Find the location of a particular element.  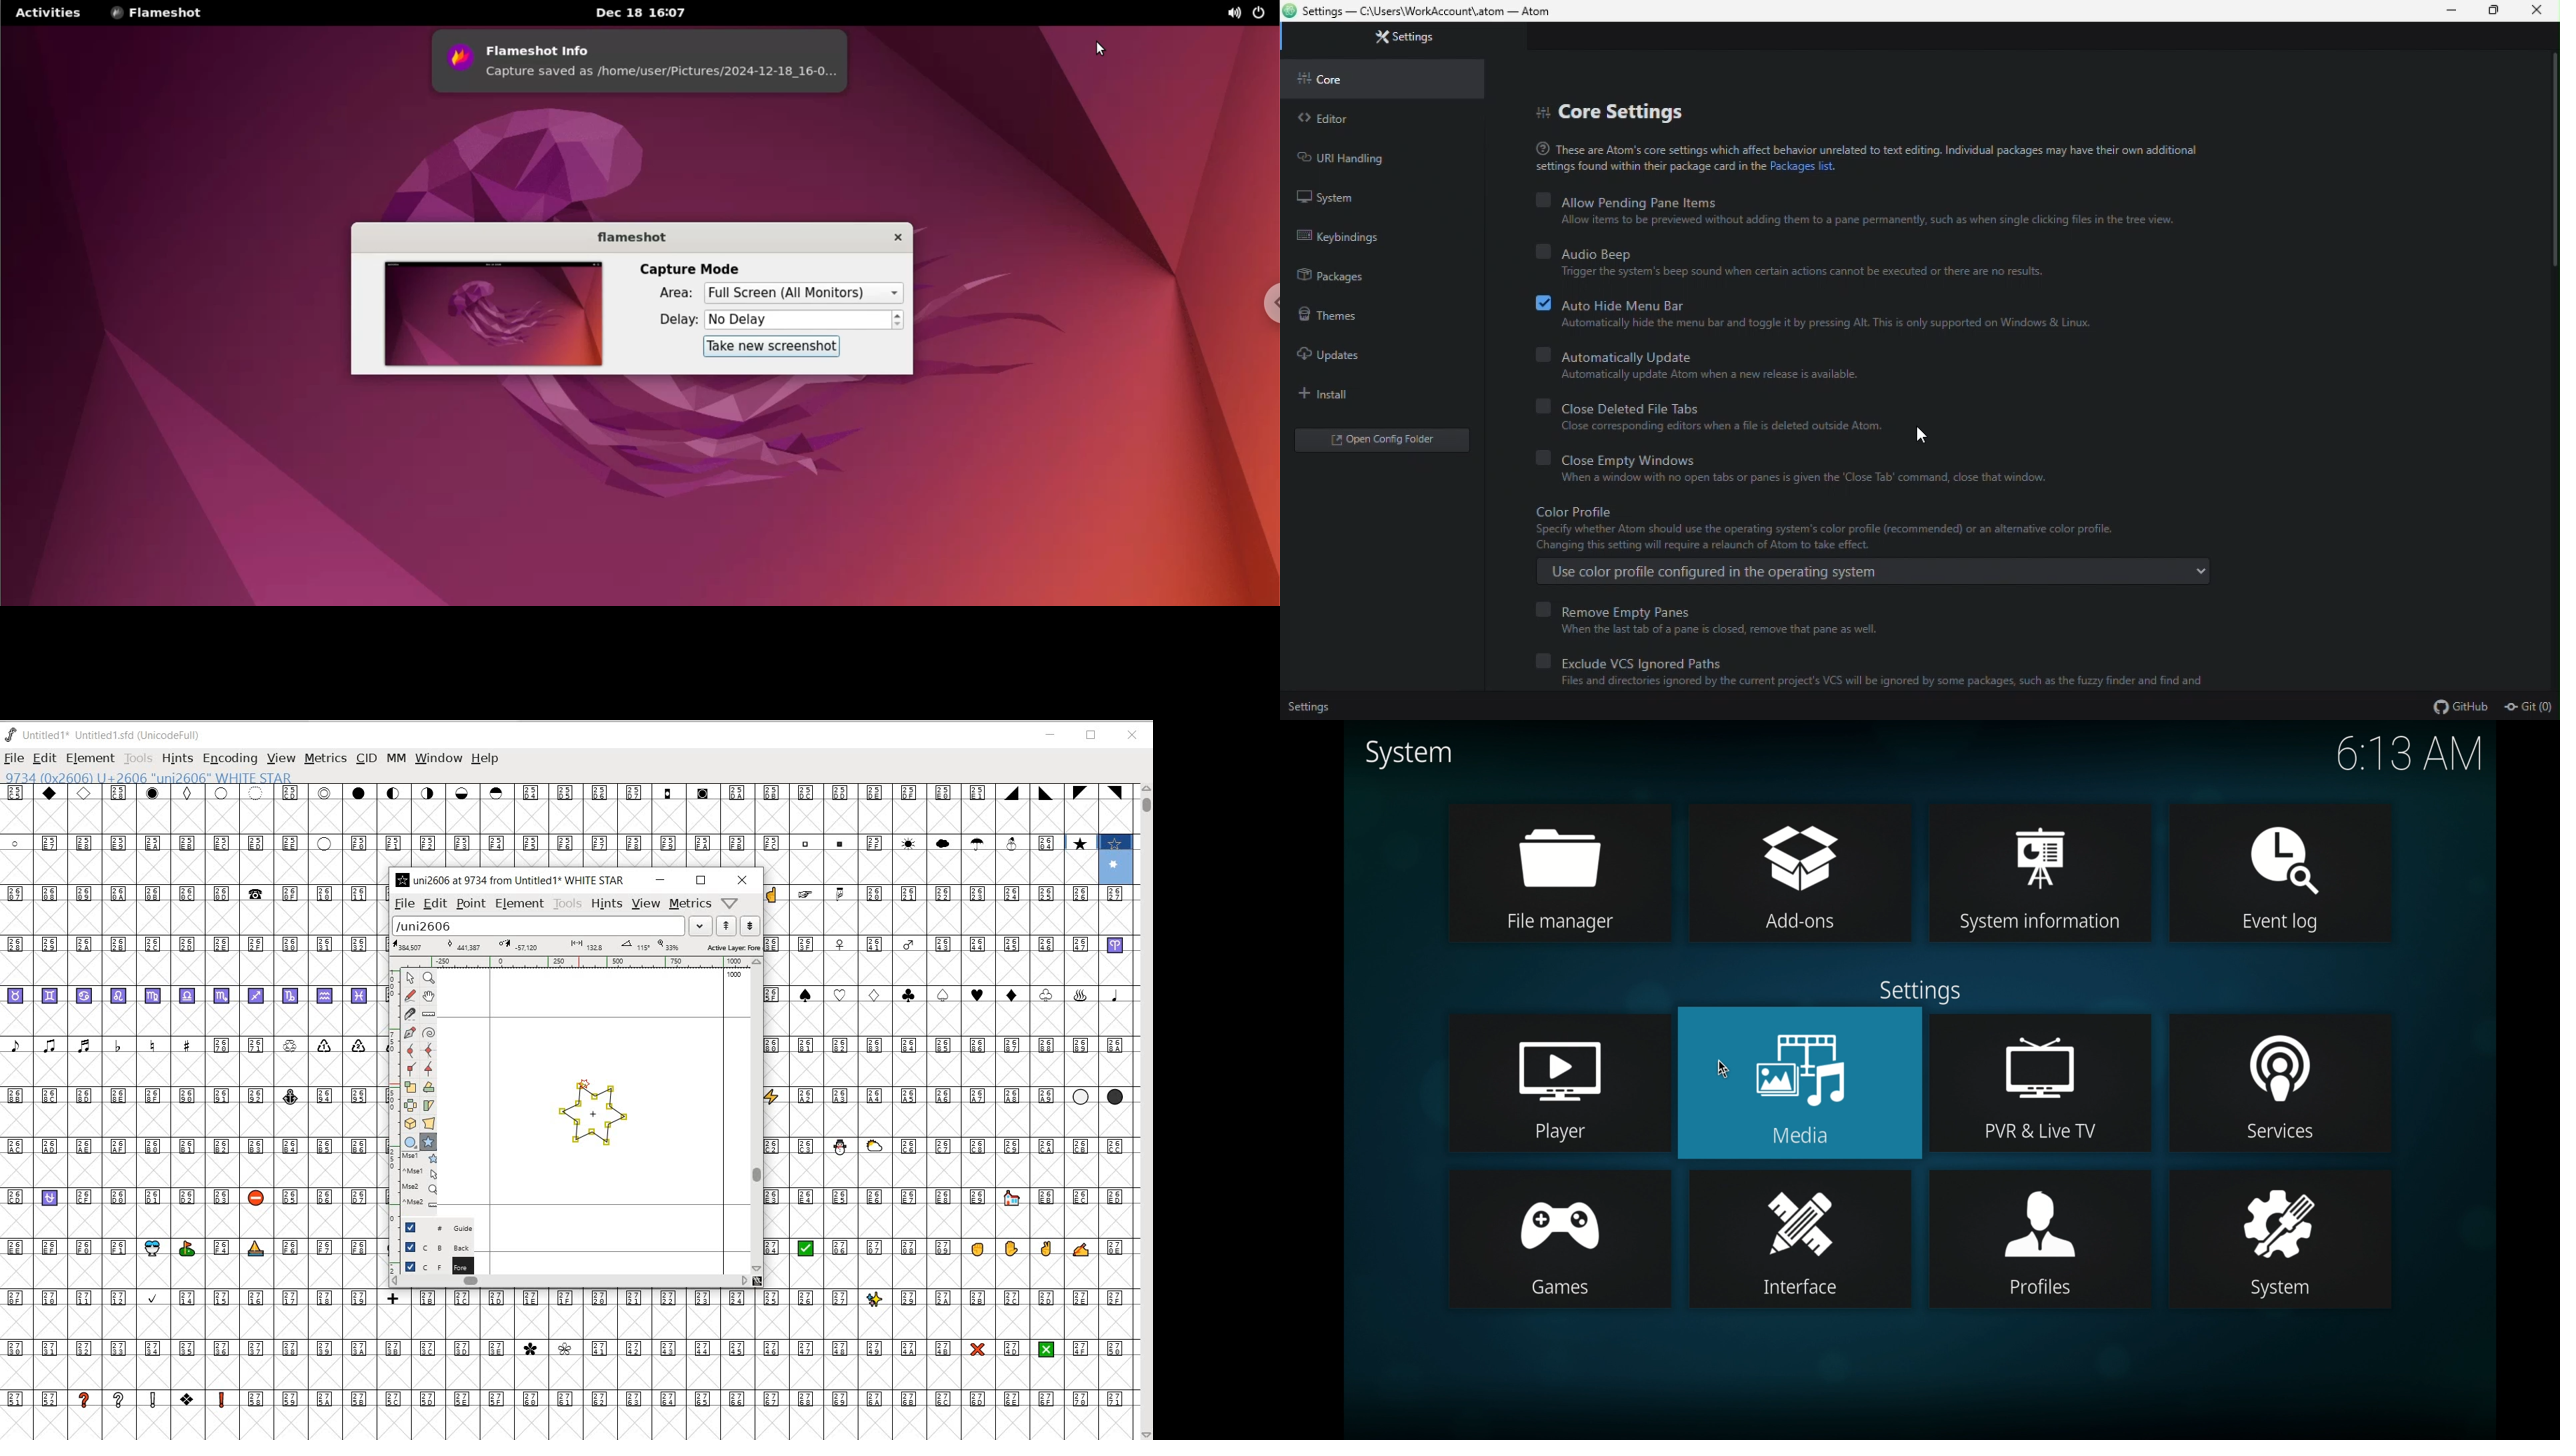

HELP is located at coordinates (487, 759).